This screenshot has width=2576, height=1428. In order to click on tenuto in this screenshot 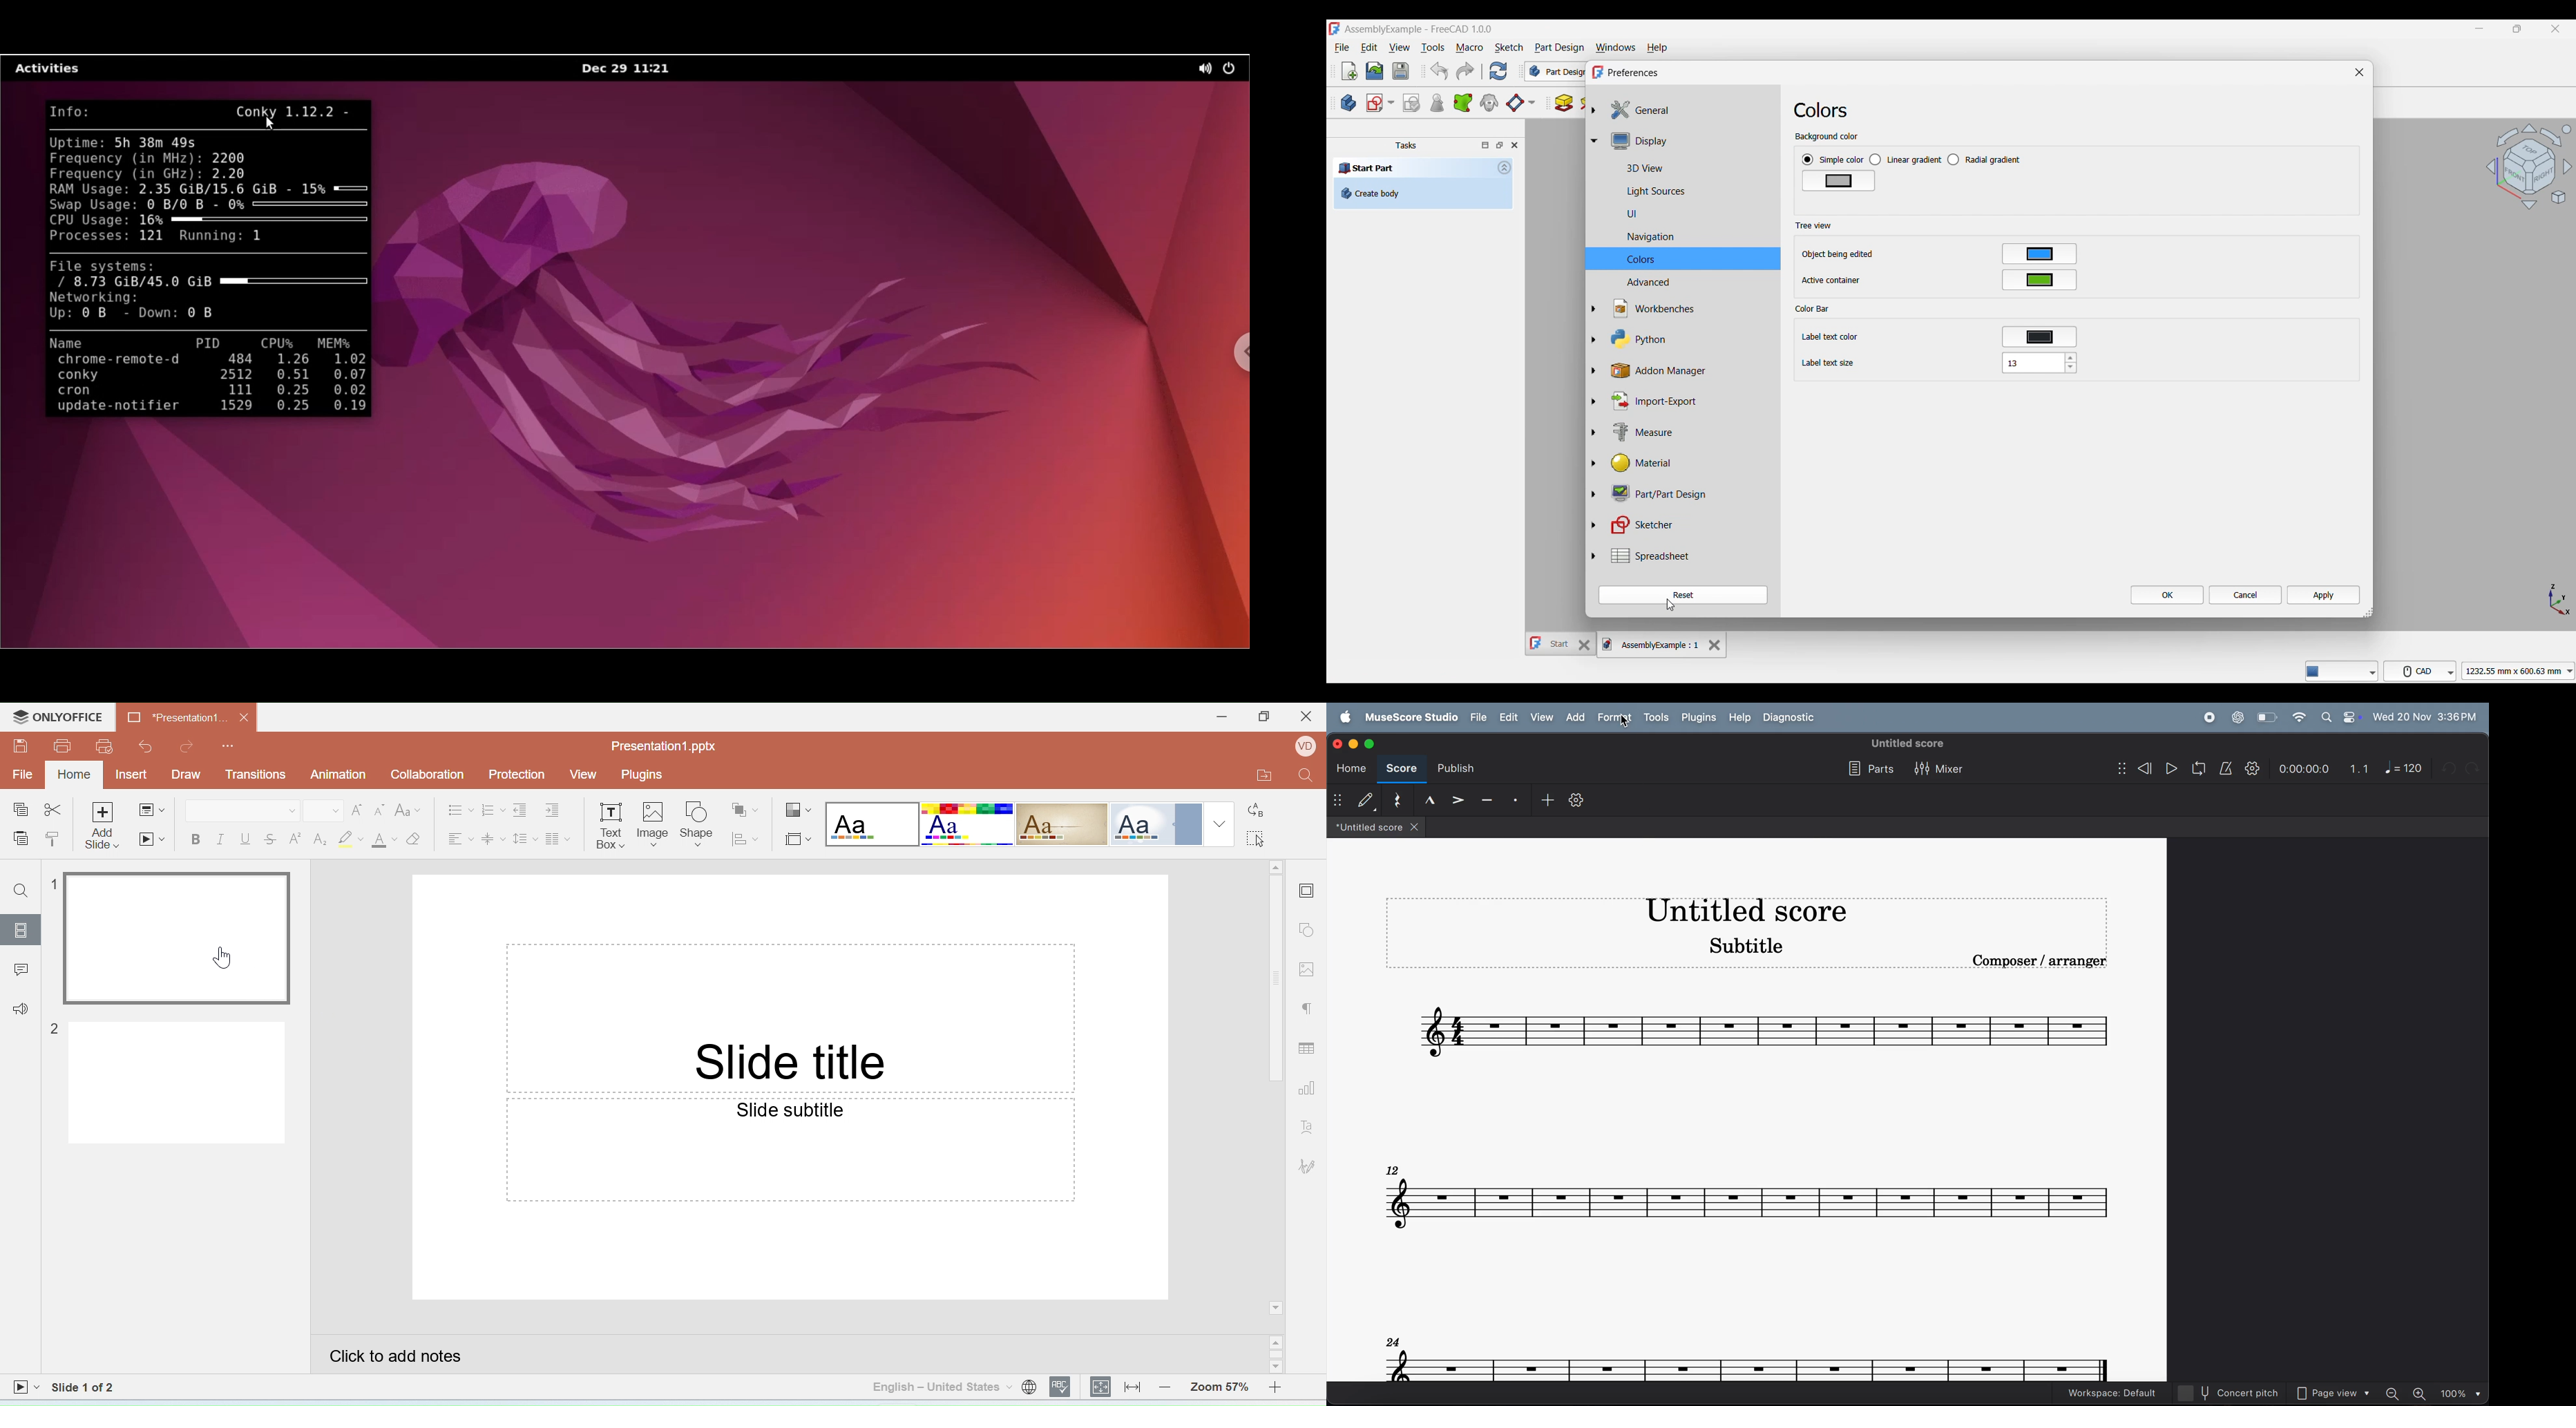, I will do `click(1430, 800)`.